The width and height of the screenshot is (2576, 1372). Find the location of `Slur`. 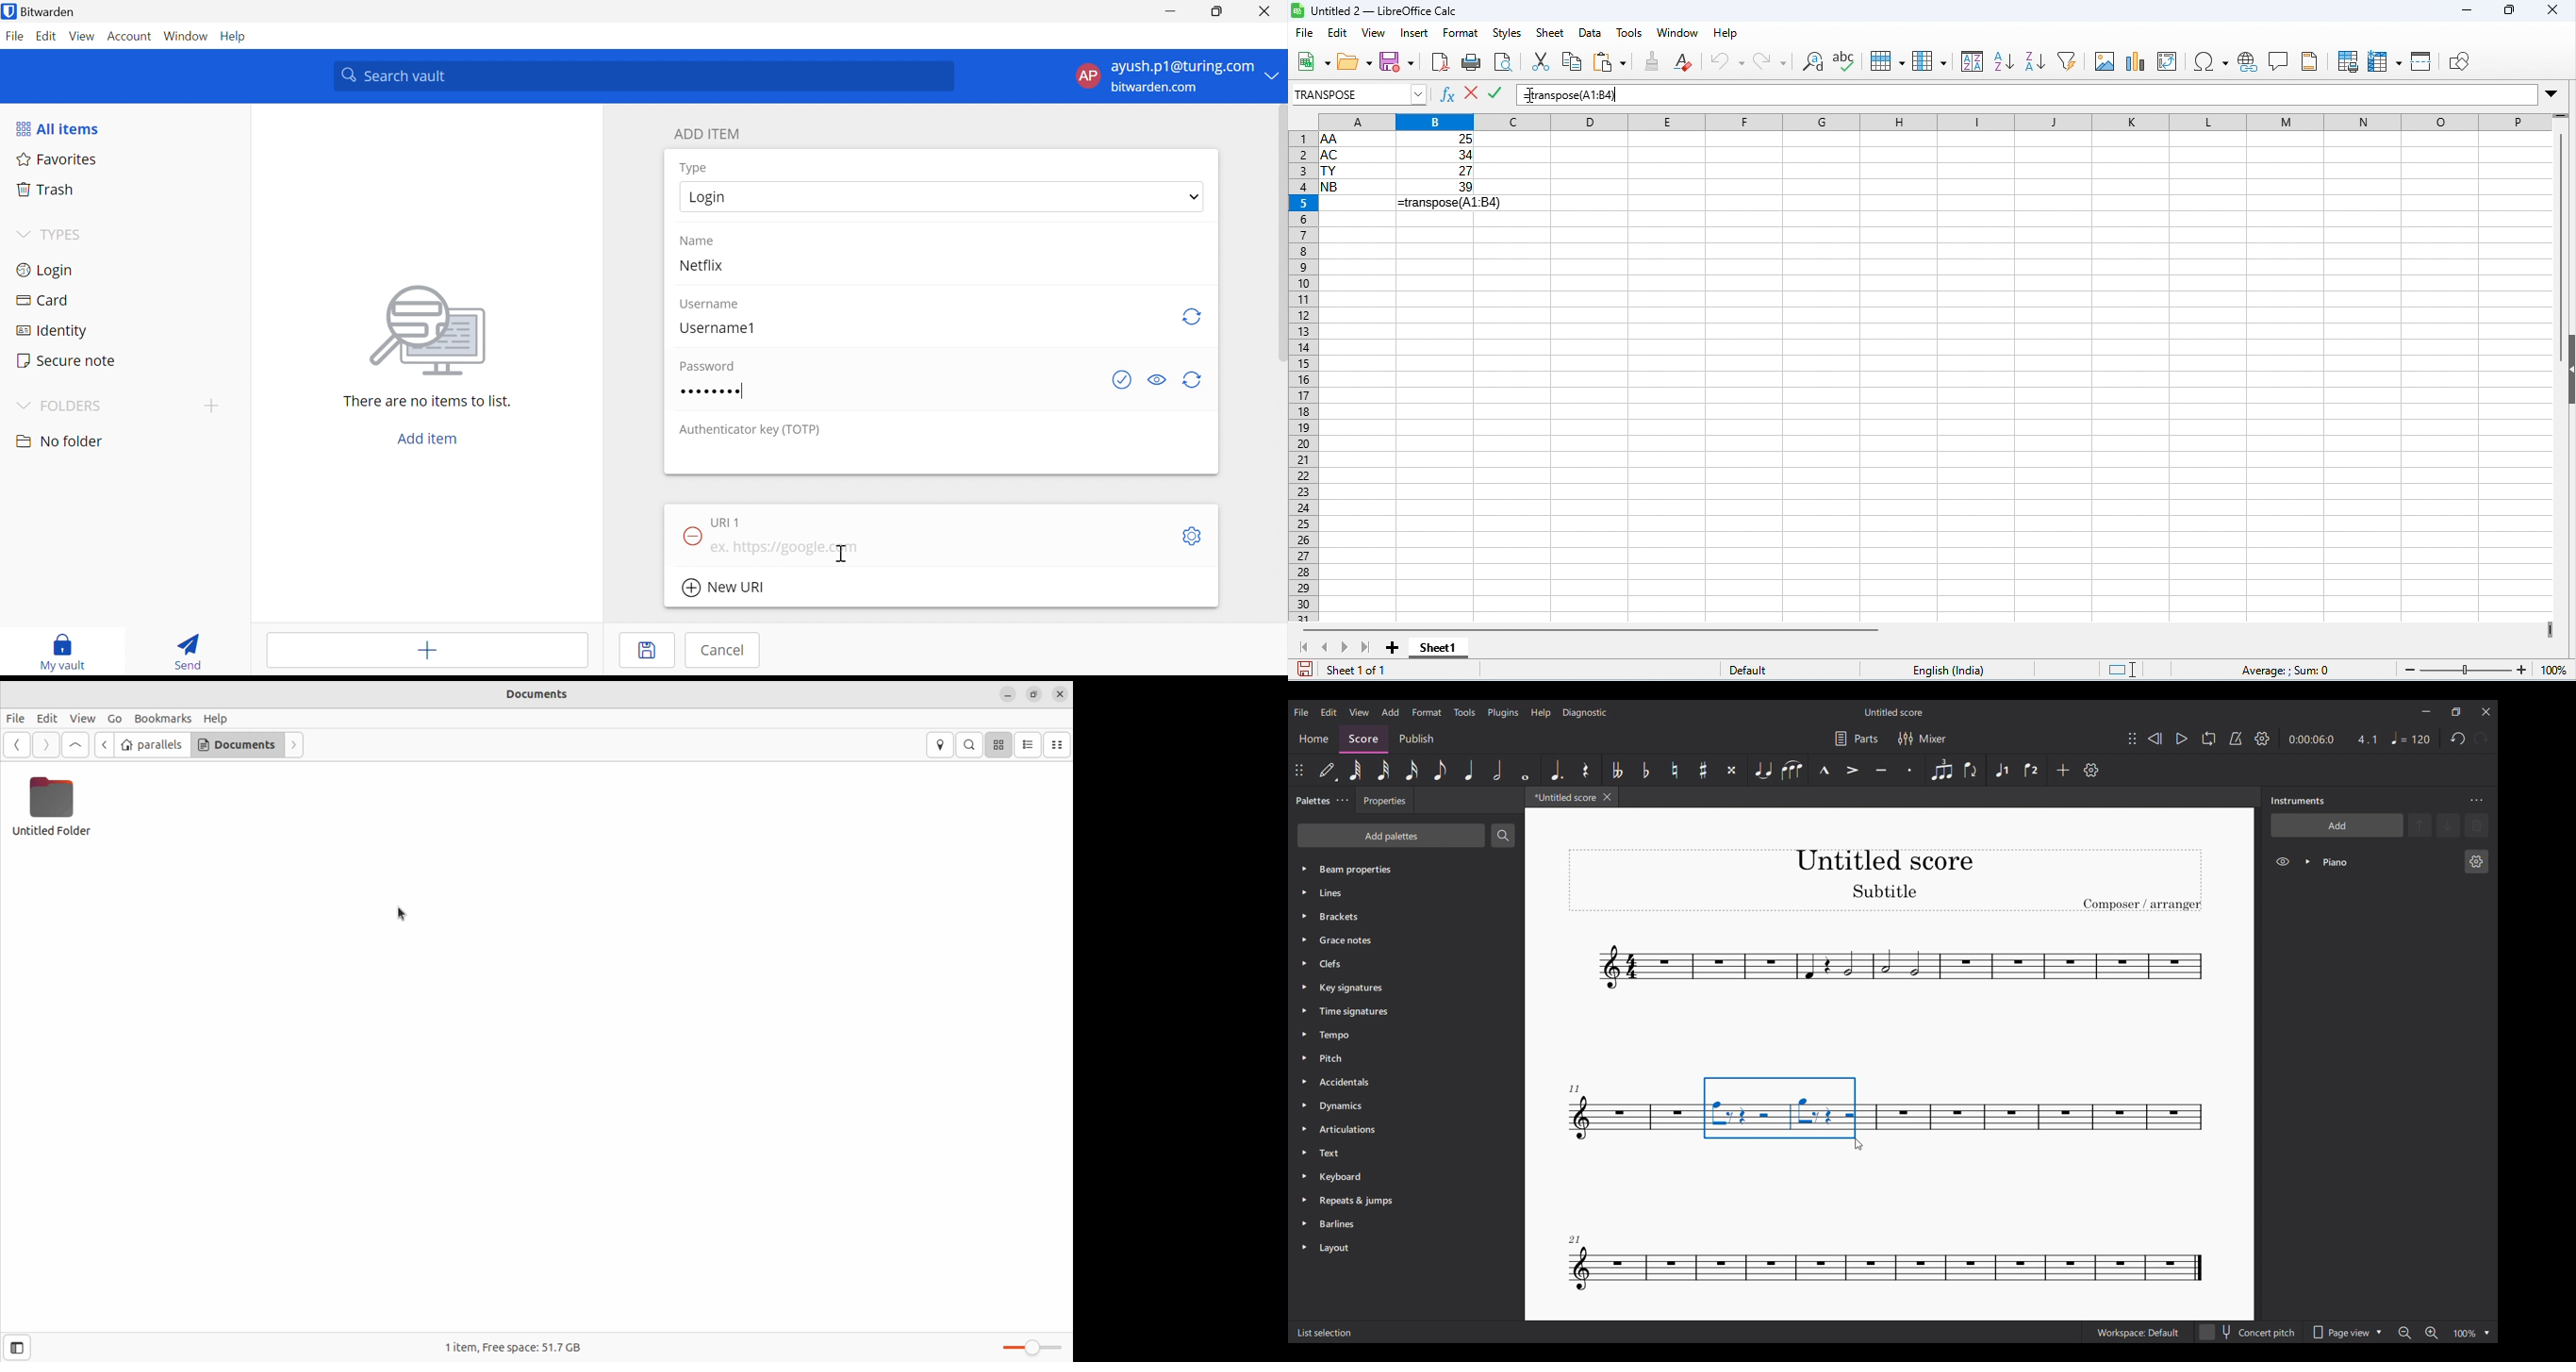

Slur is located at coordinates (1794, 770).